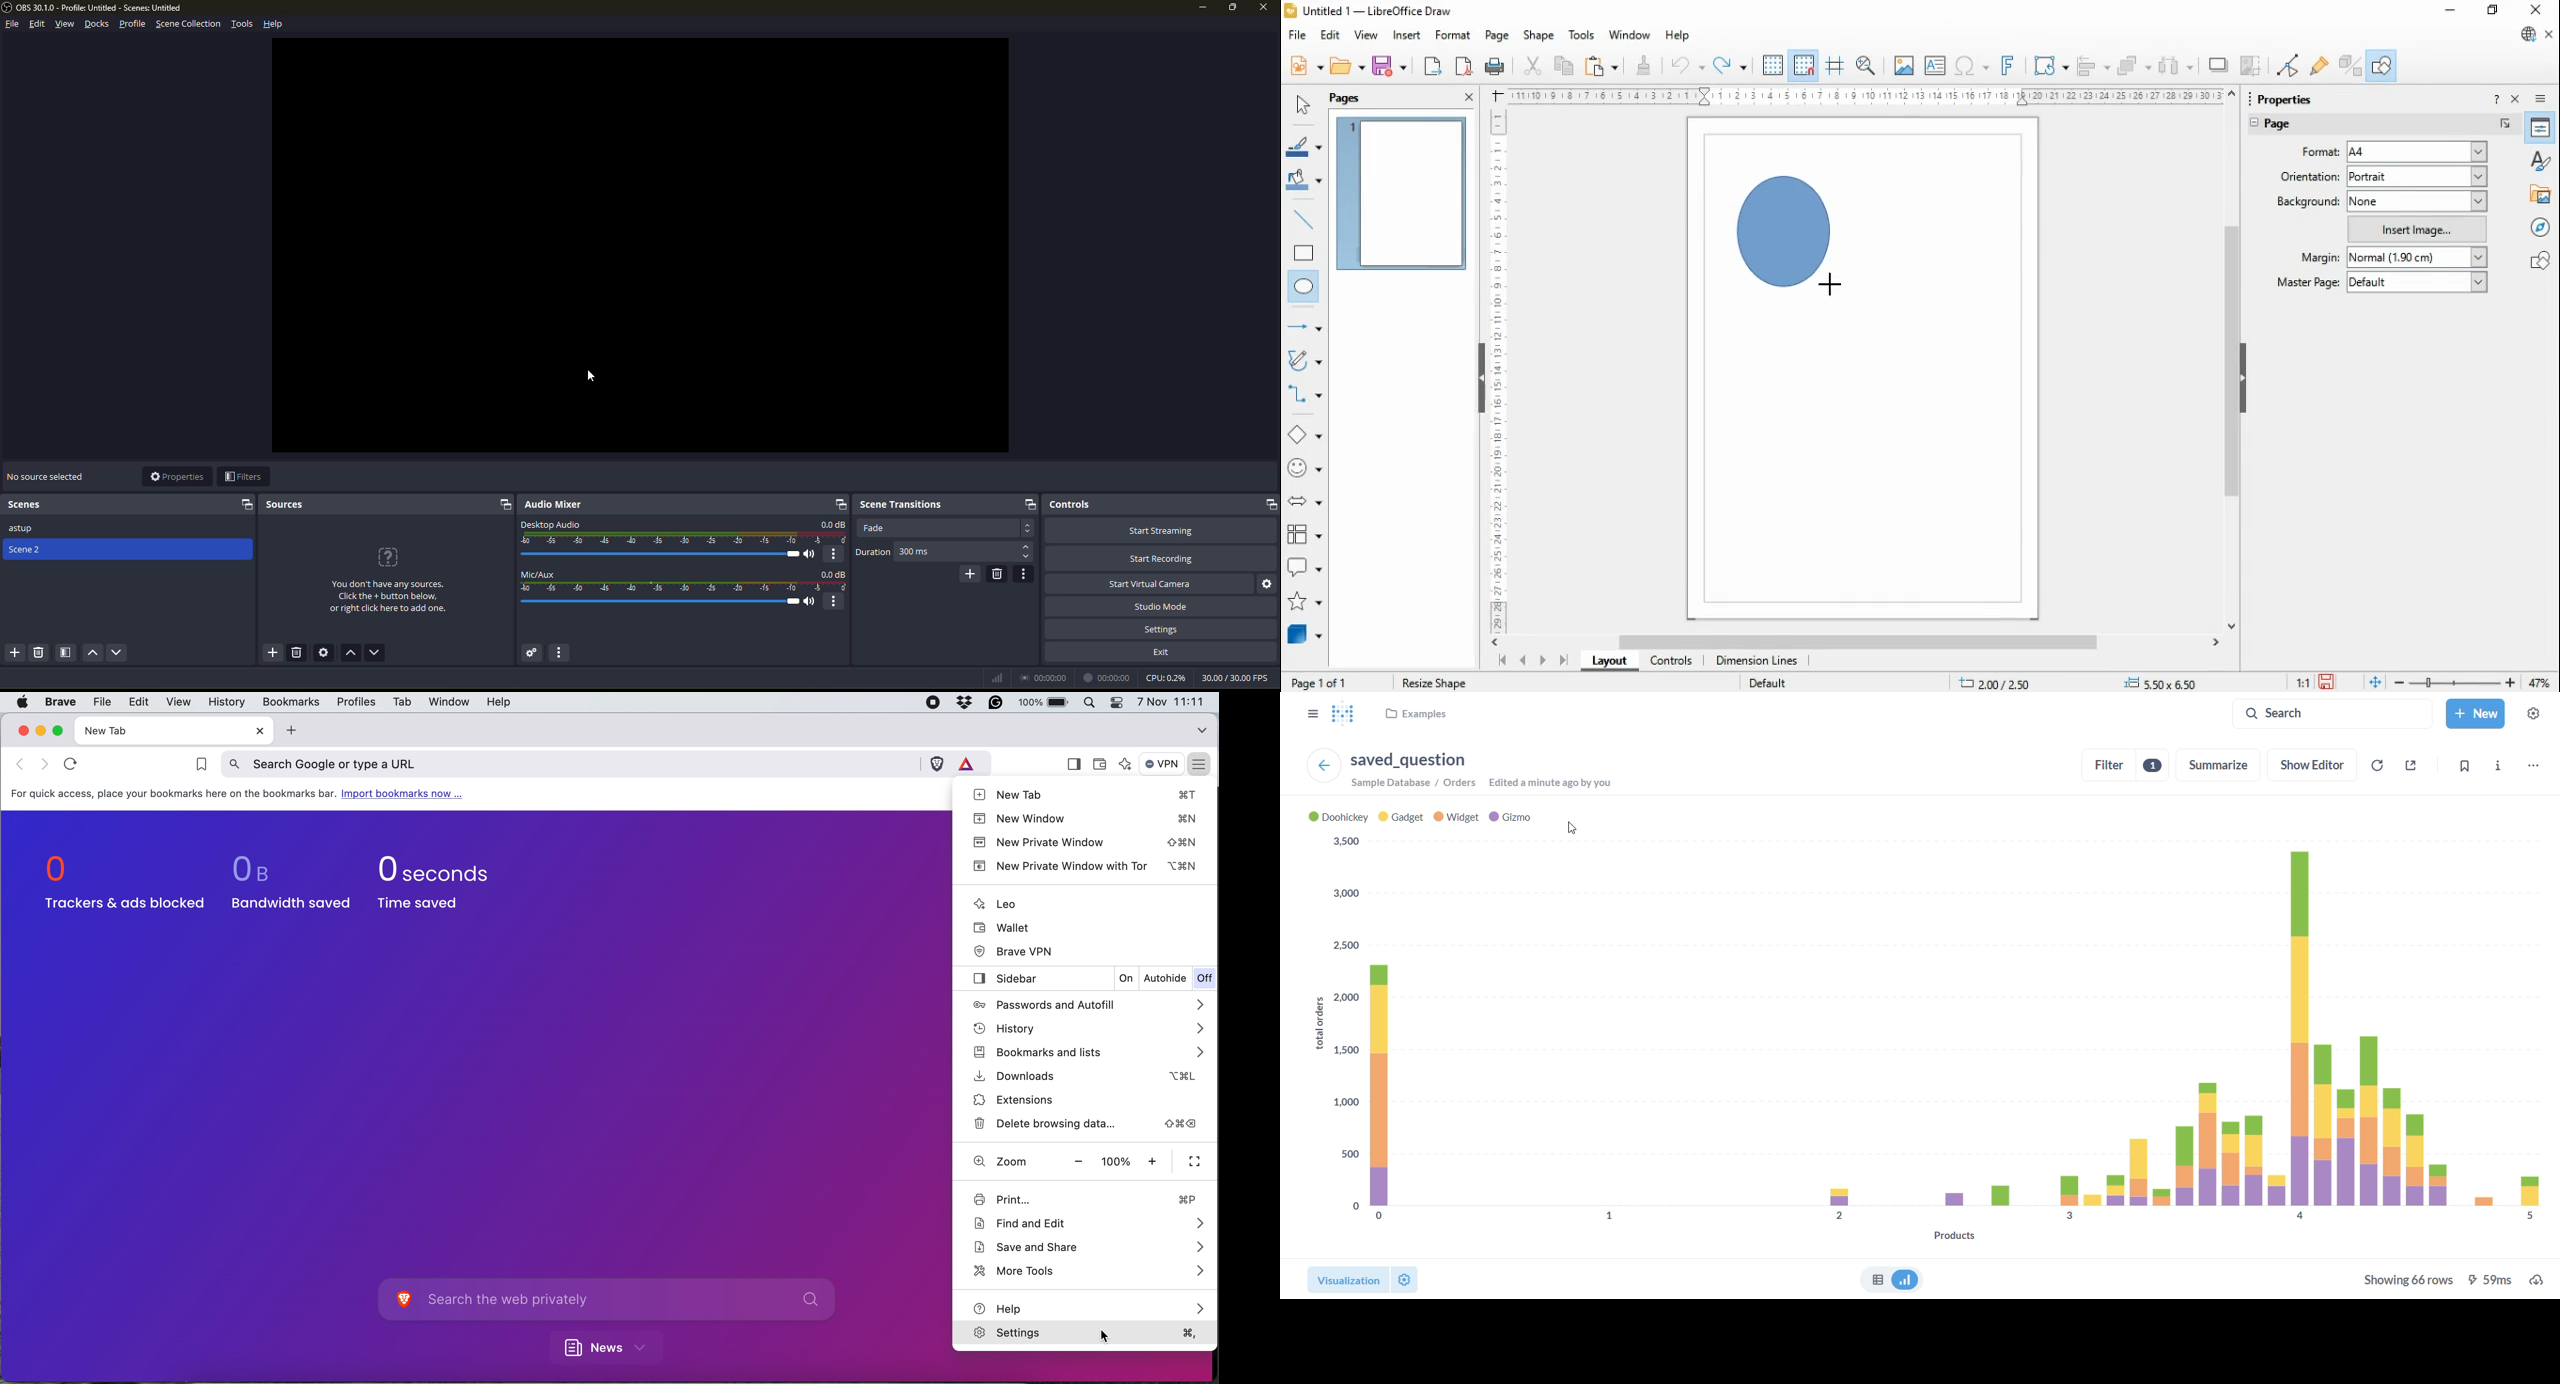 This screenshot has height=1400, width=2576. I want to click on new, so click(2473, 713).